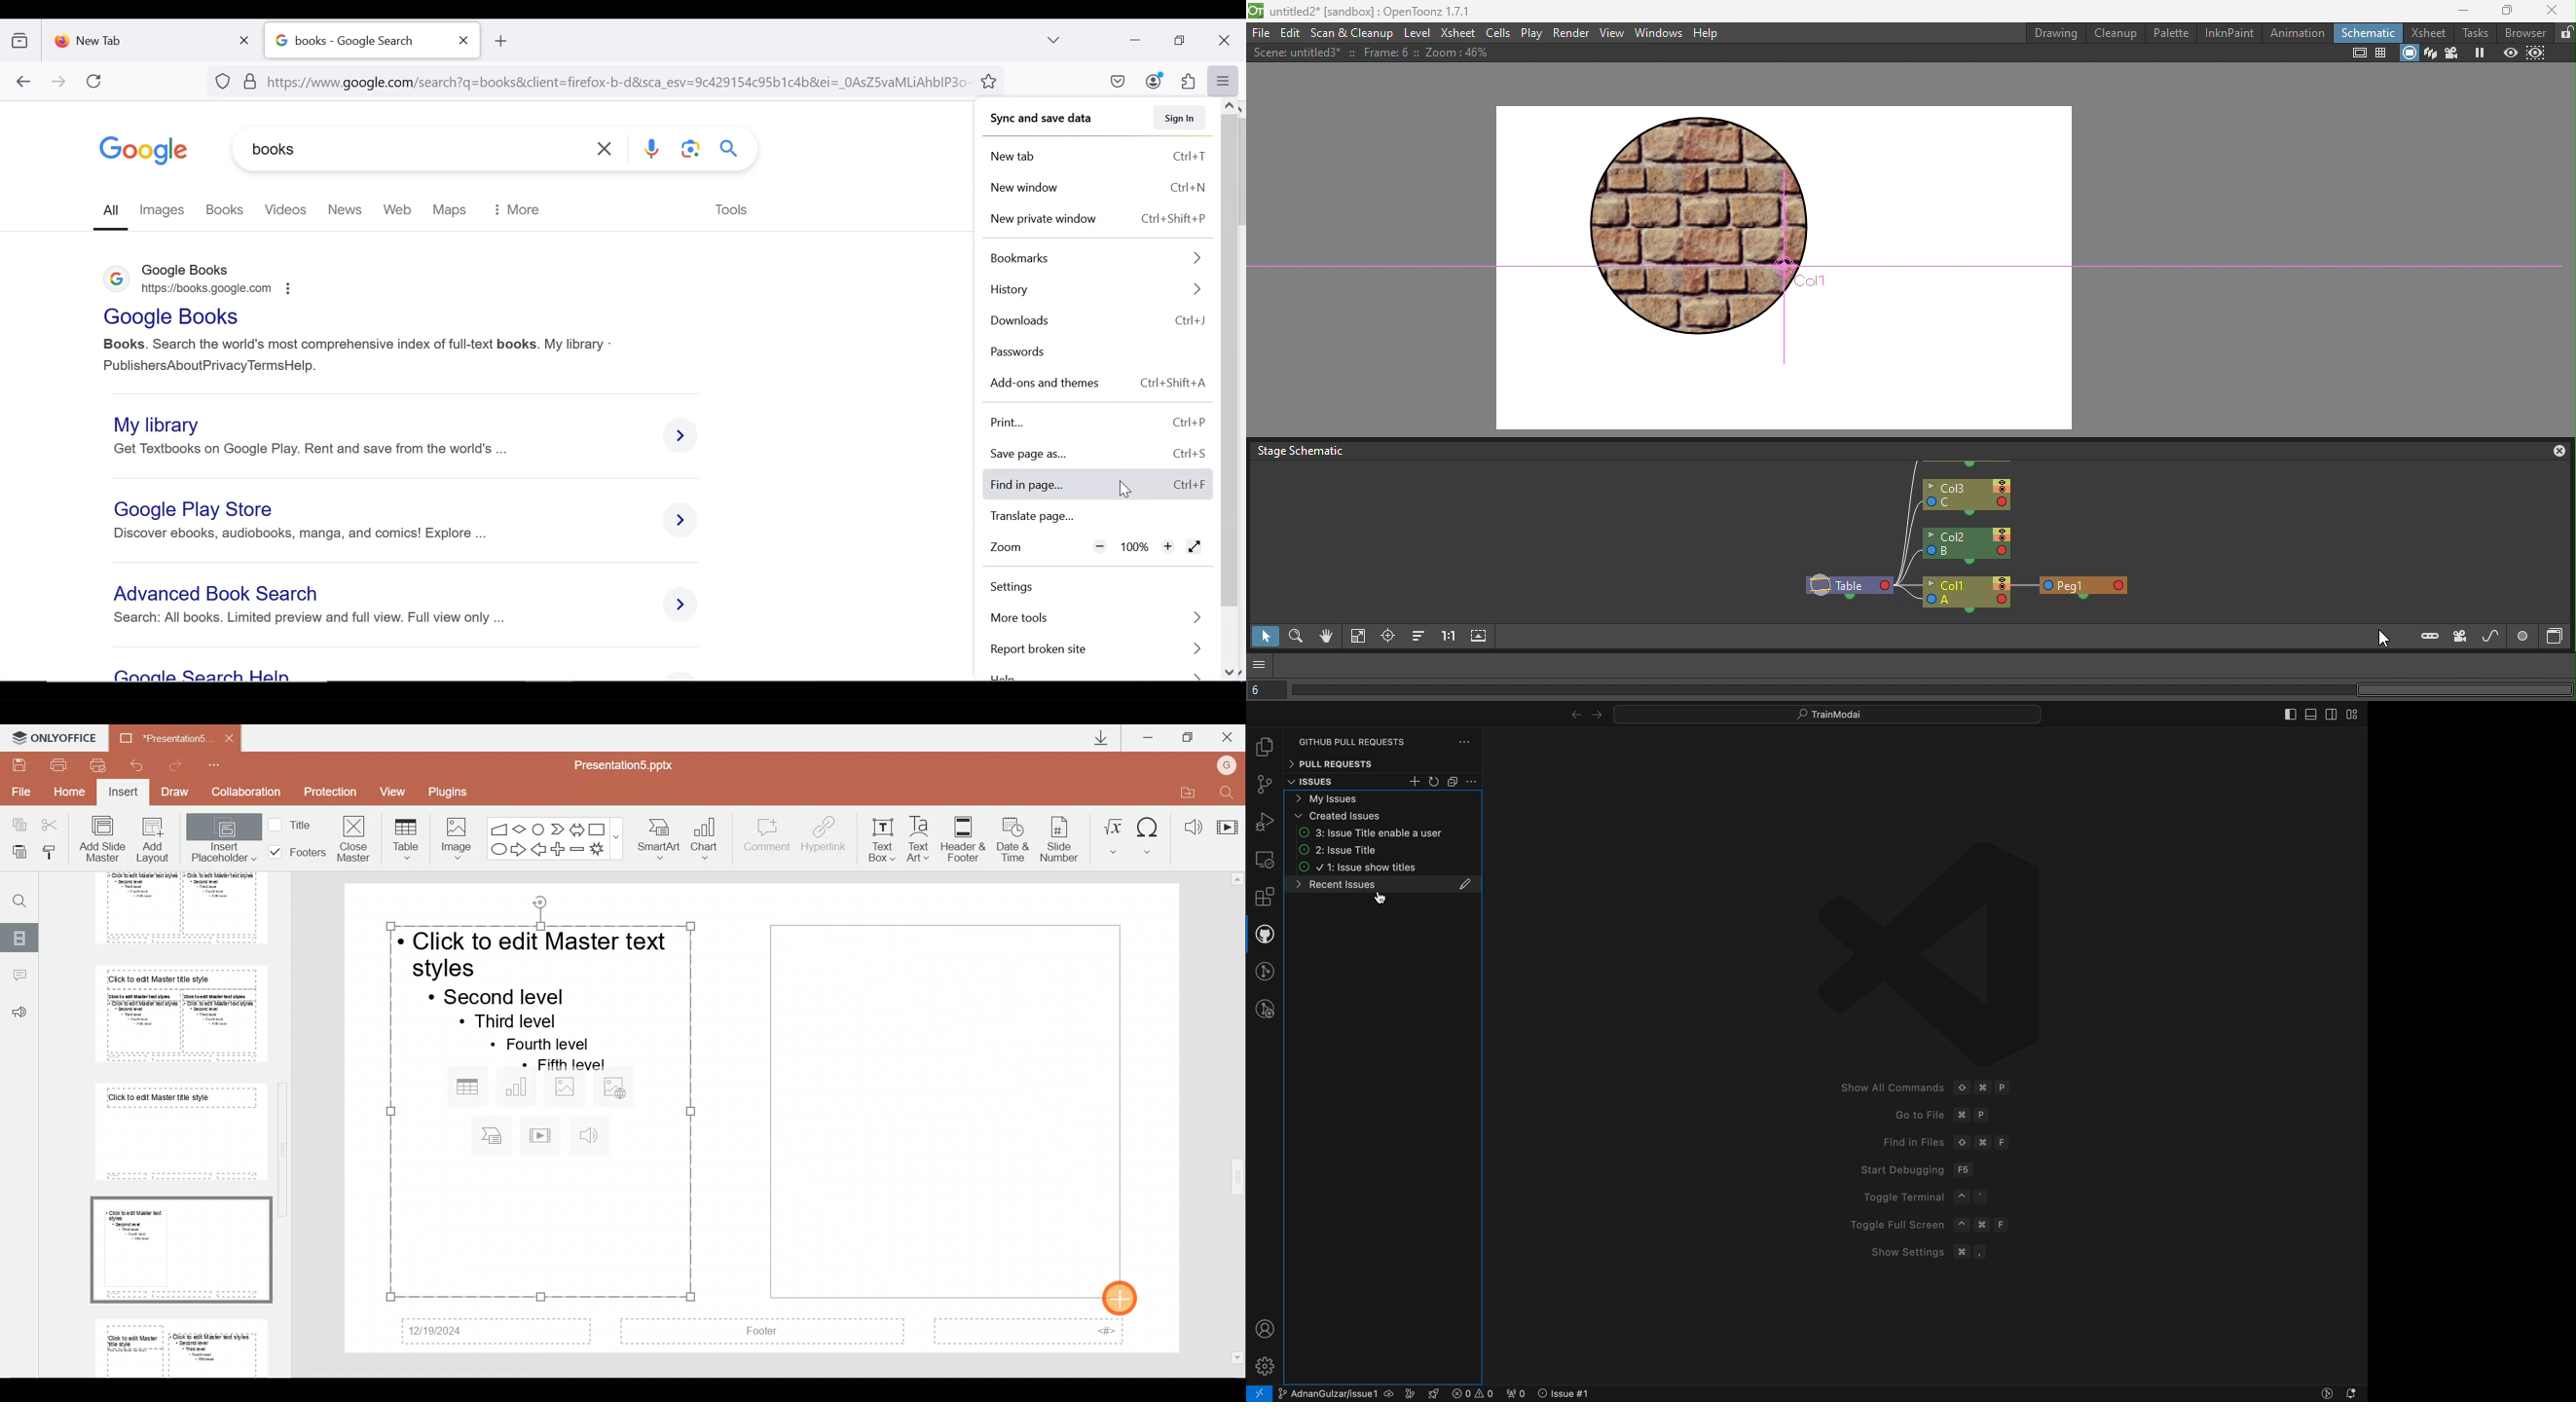 This screenshot has height=1428, width=2576. Describe the element at coordinates (124, 793) in the screenshot. I see `Insert` at that location.